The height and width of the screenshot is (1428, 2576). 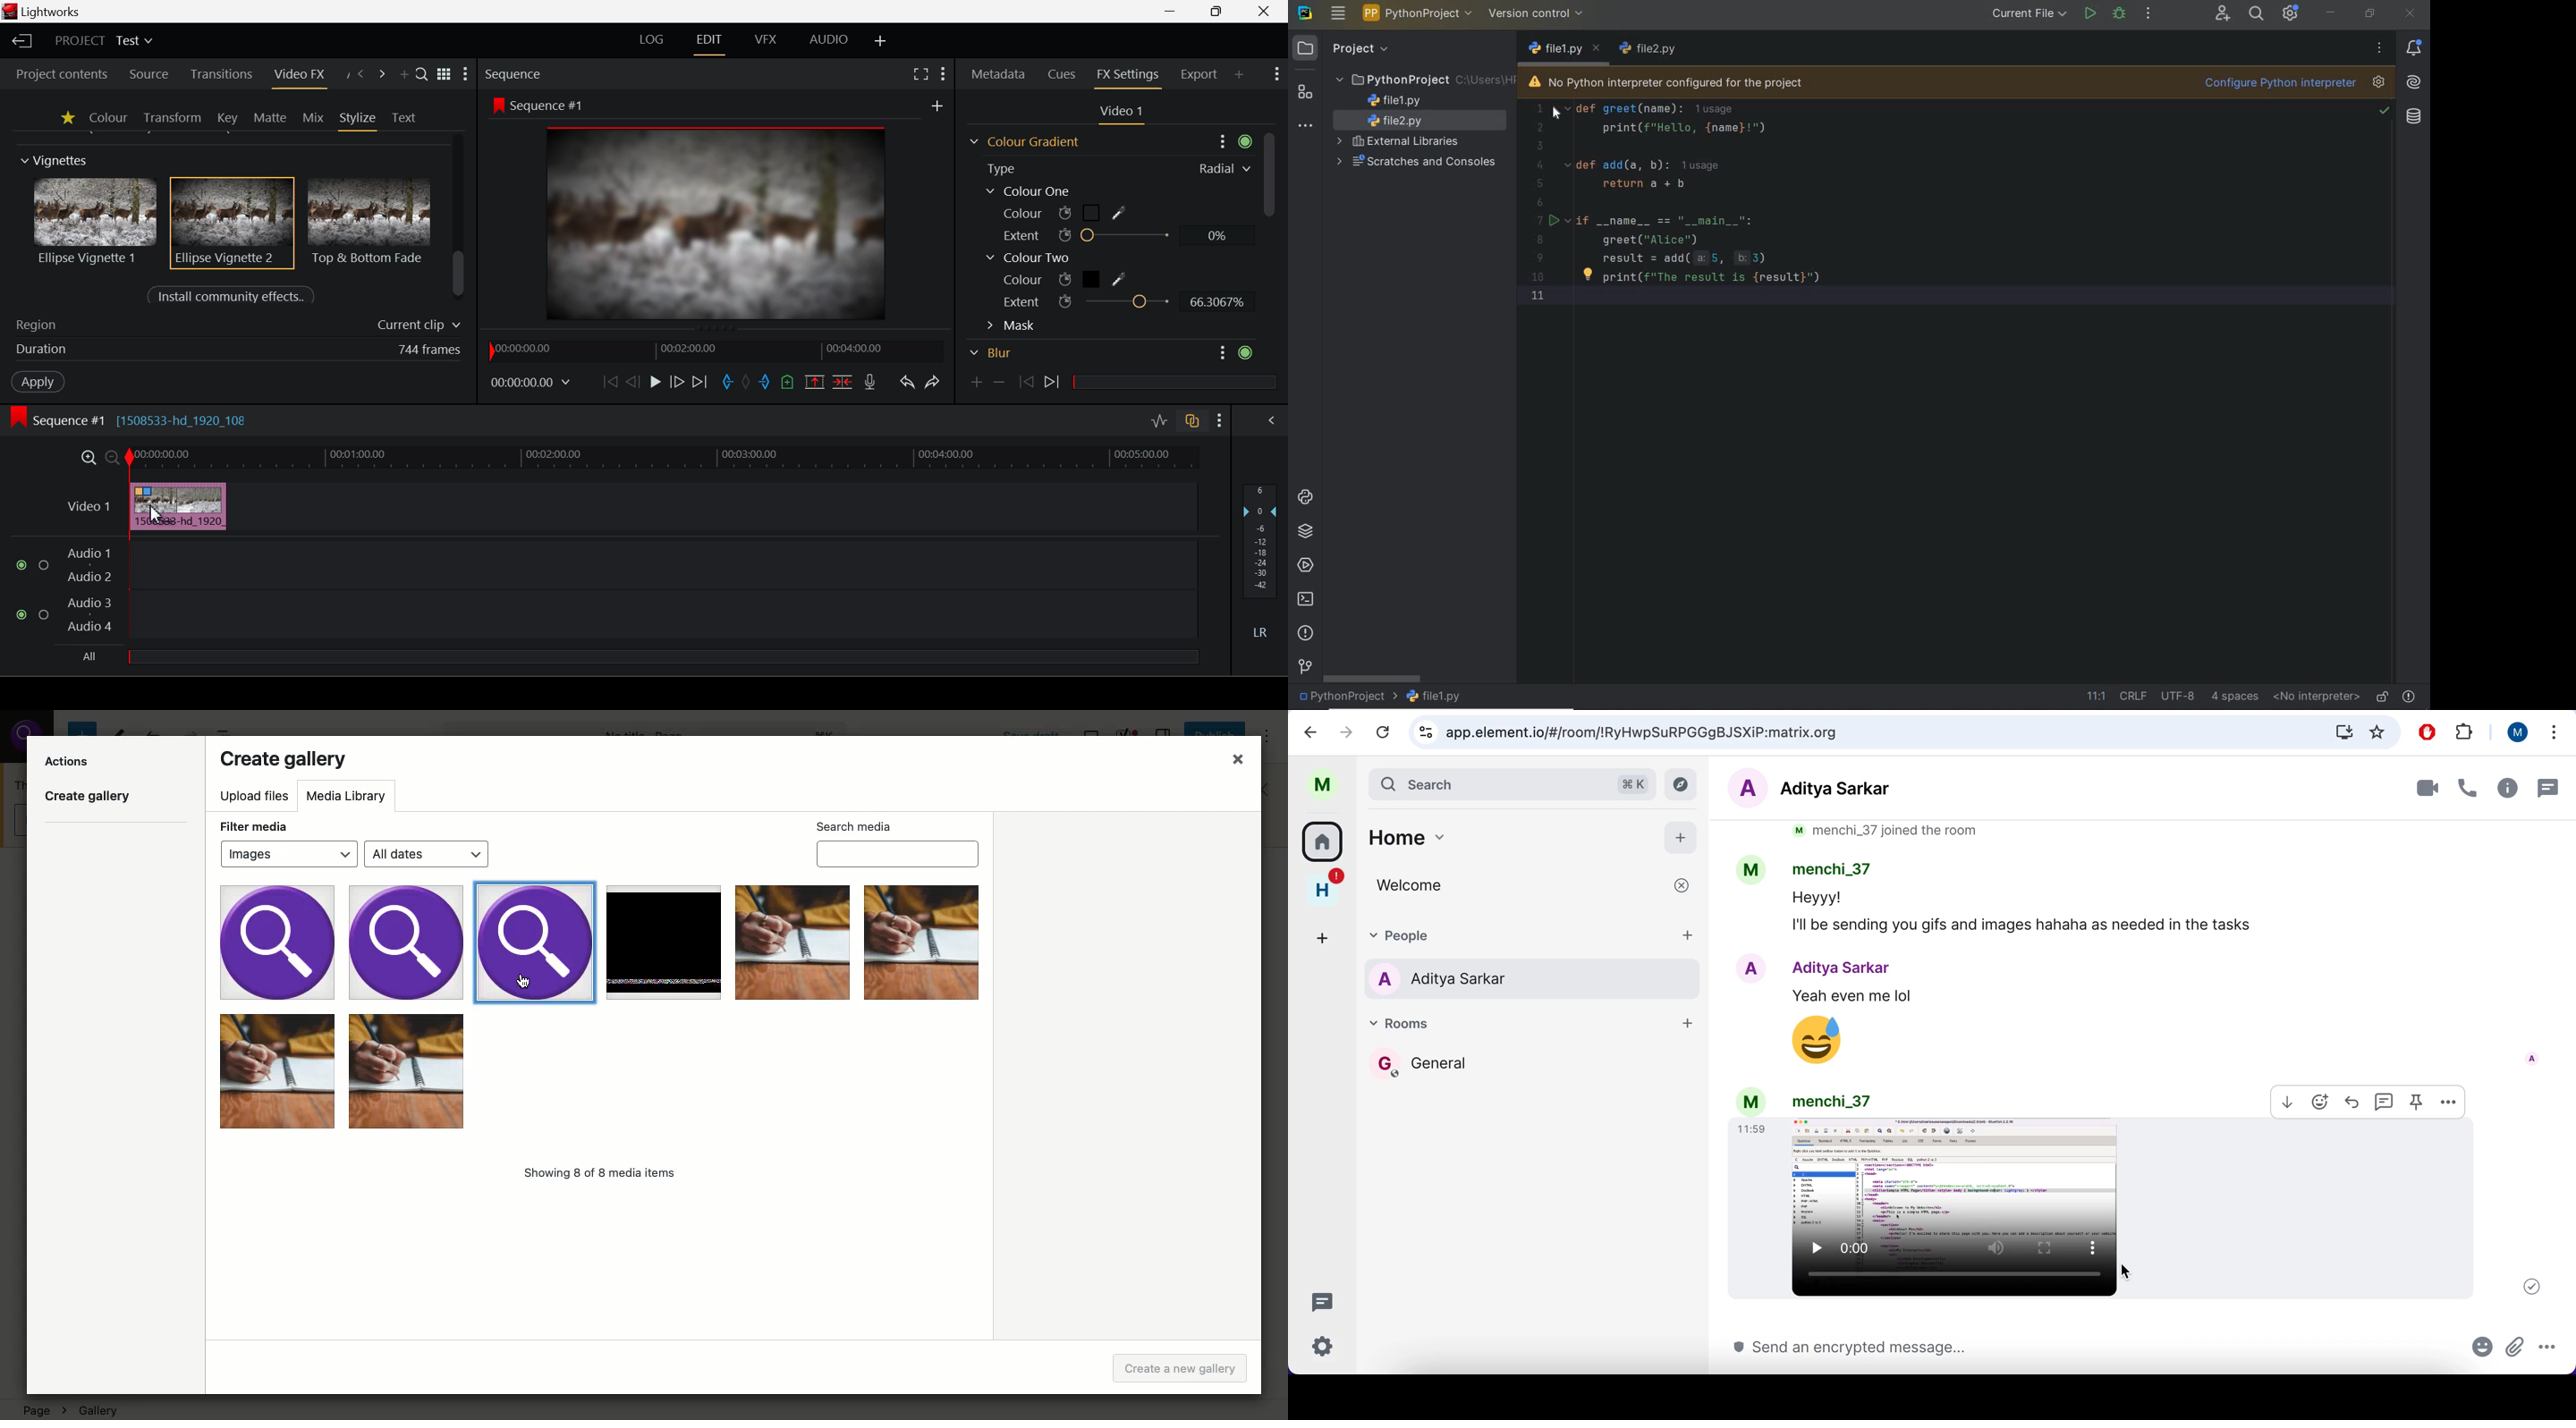 I want to click on add people, so click(x=1693, y=938).